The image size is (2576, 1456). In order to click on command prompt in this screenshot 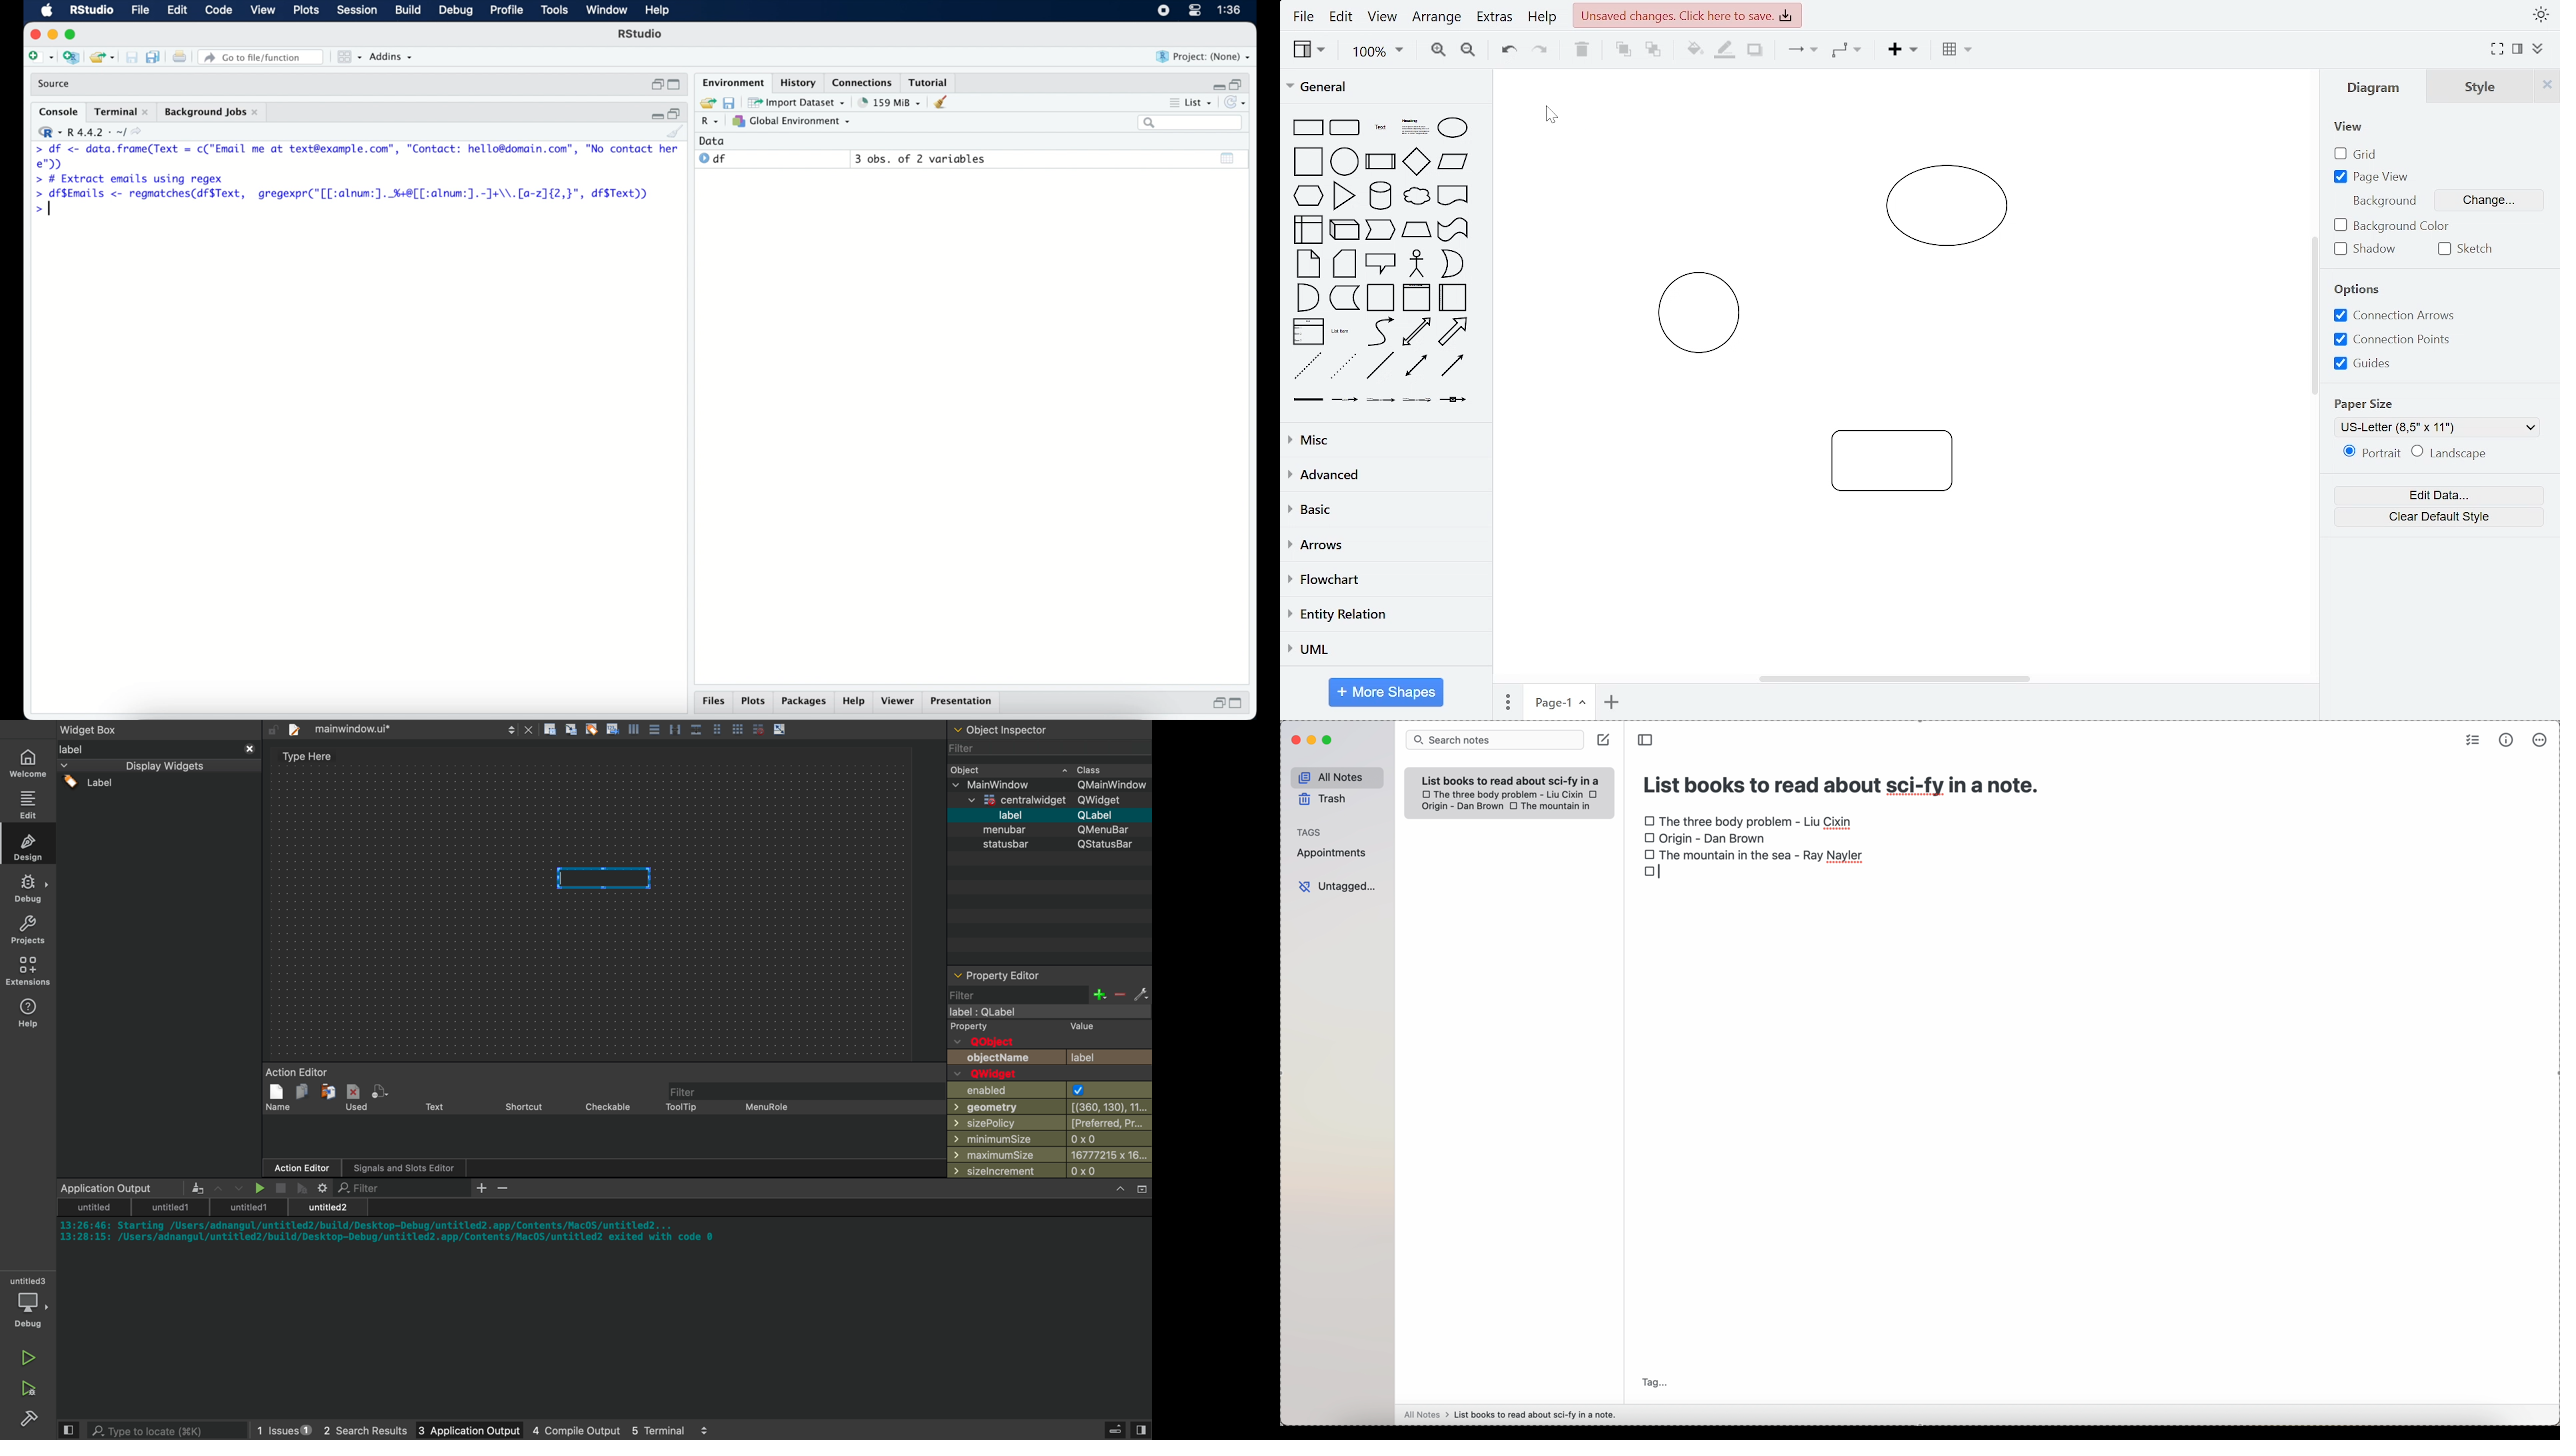, I will do `click(41, 210)`.